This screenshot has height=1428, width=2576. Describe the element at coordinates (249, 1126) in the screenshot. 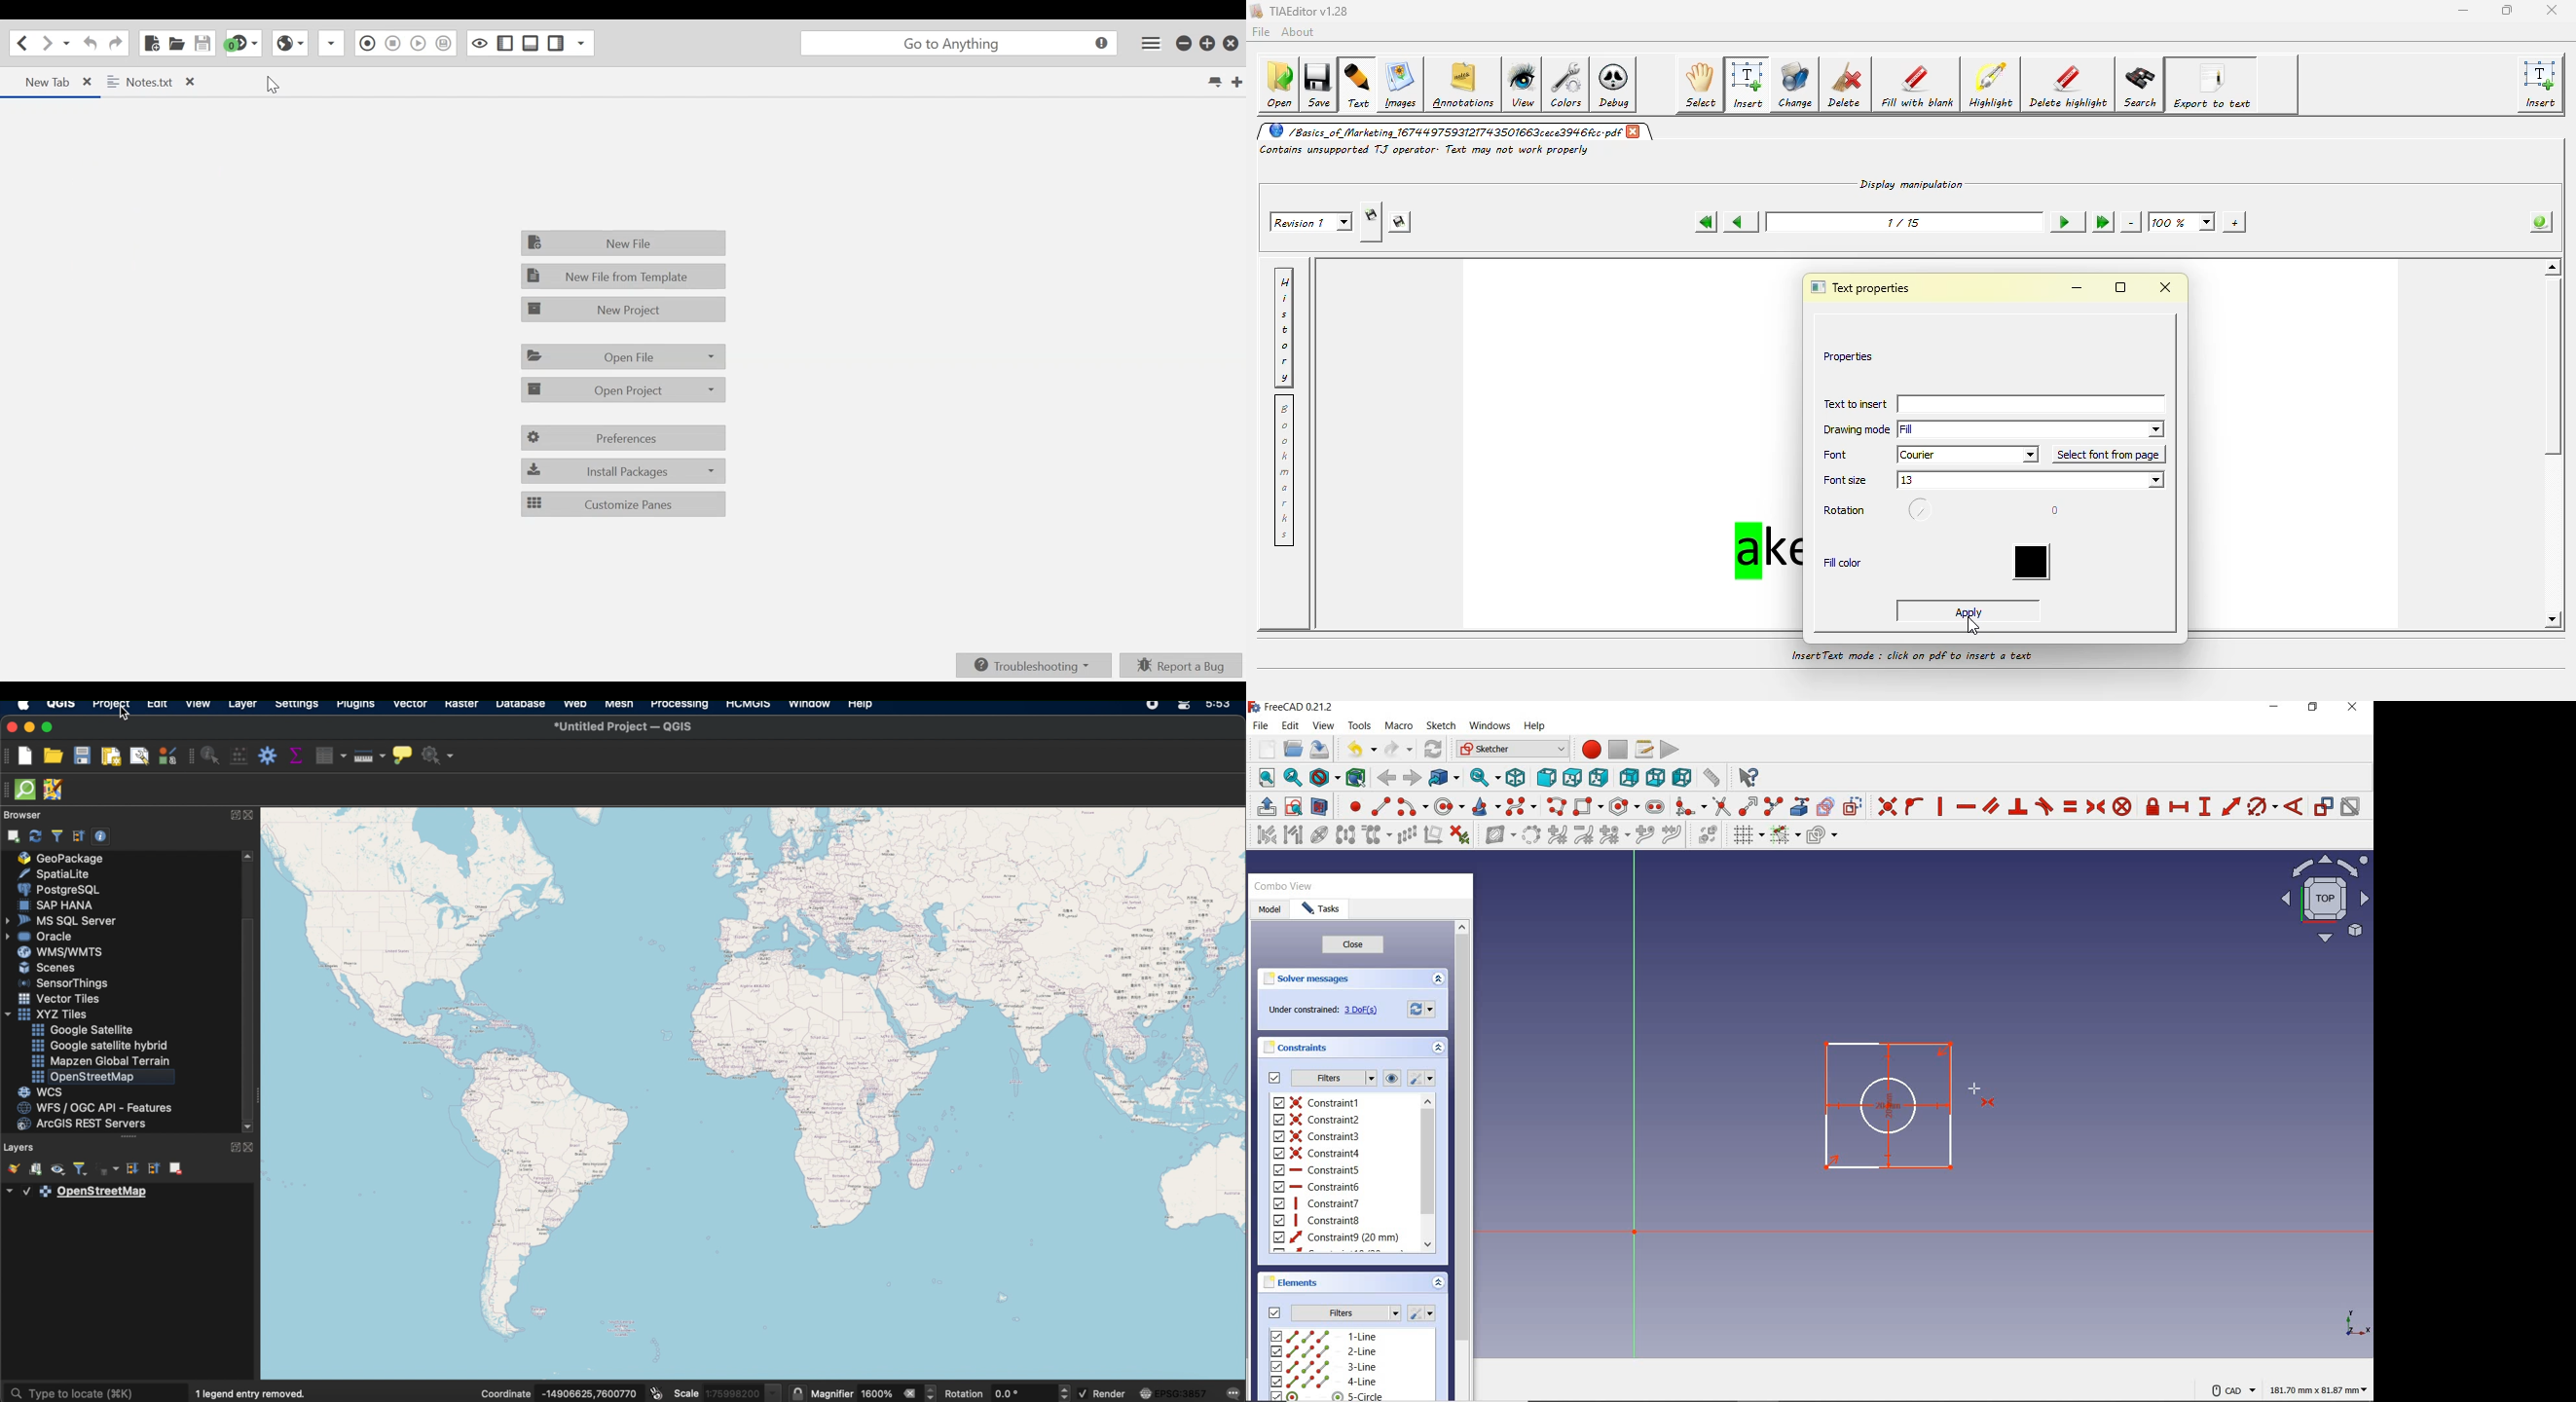

I see `scroll down arrow` at that location.